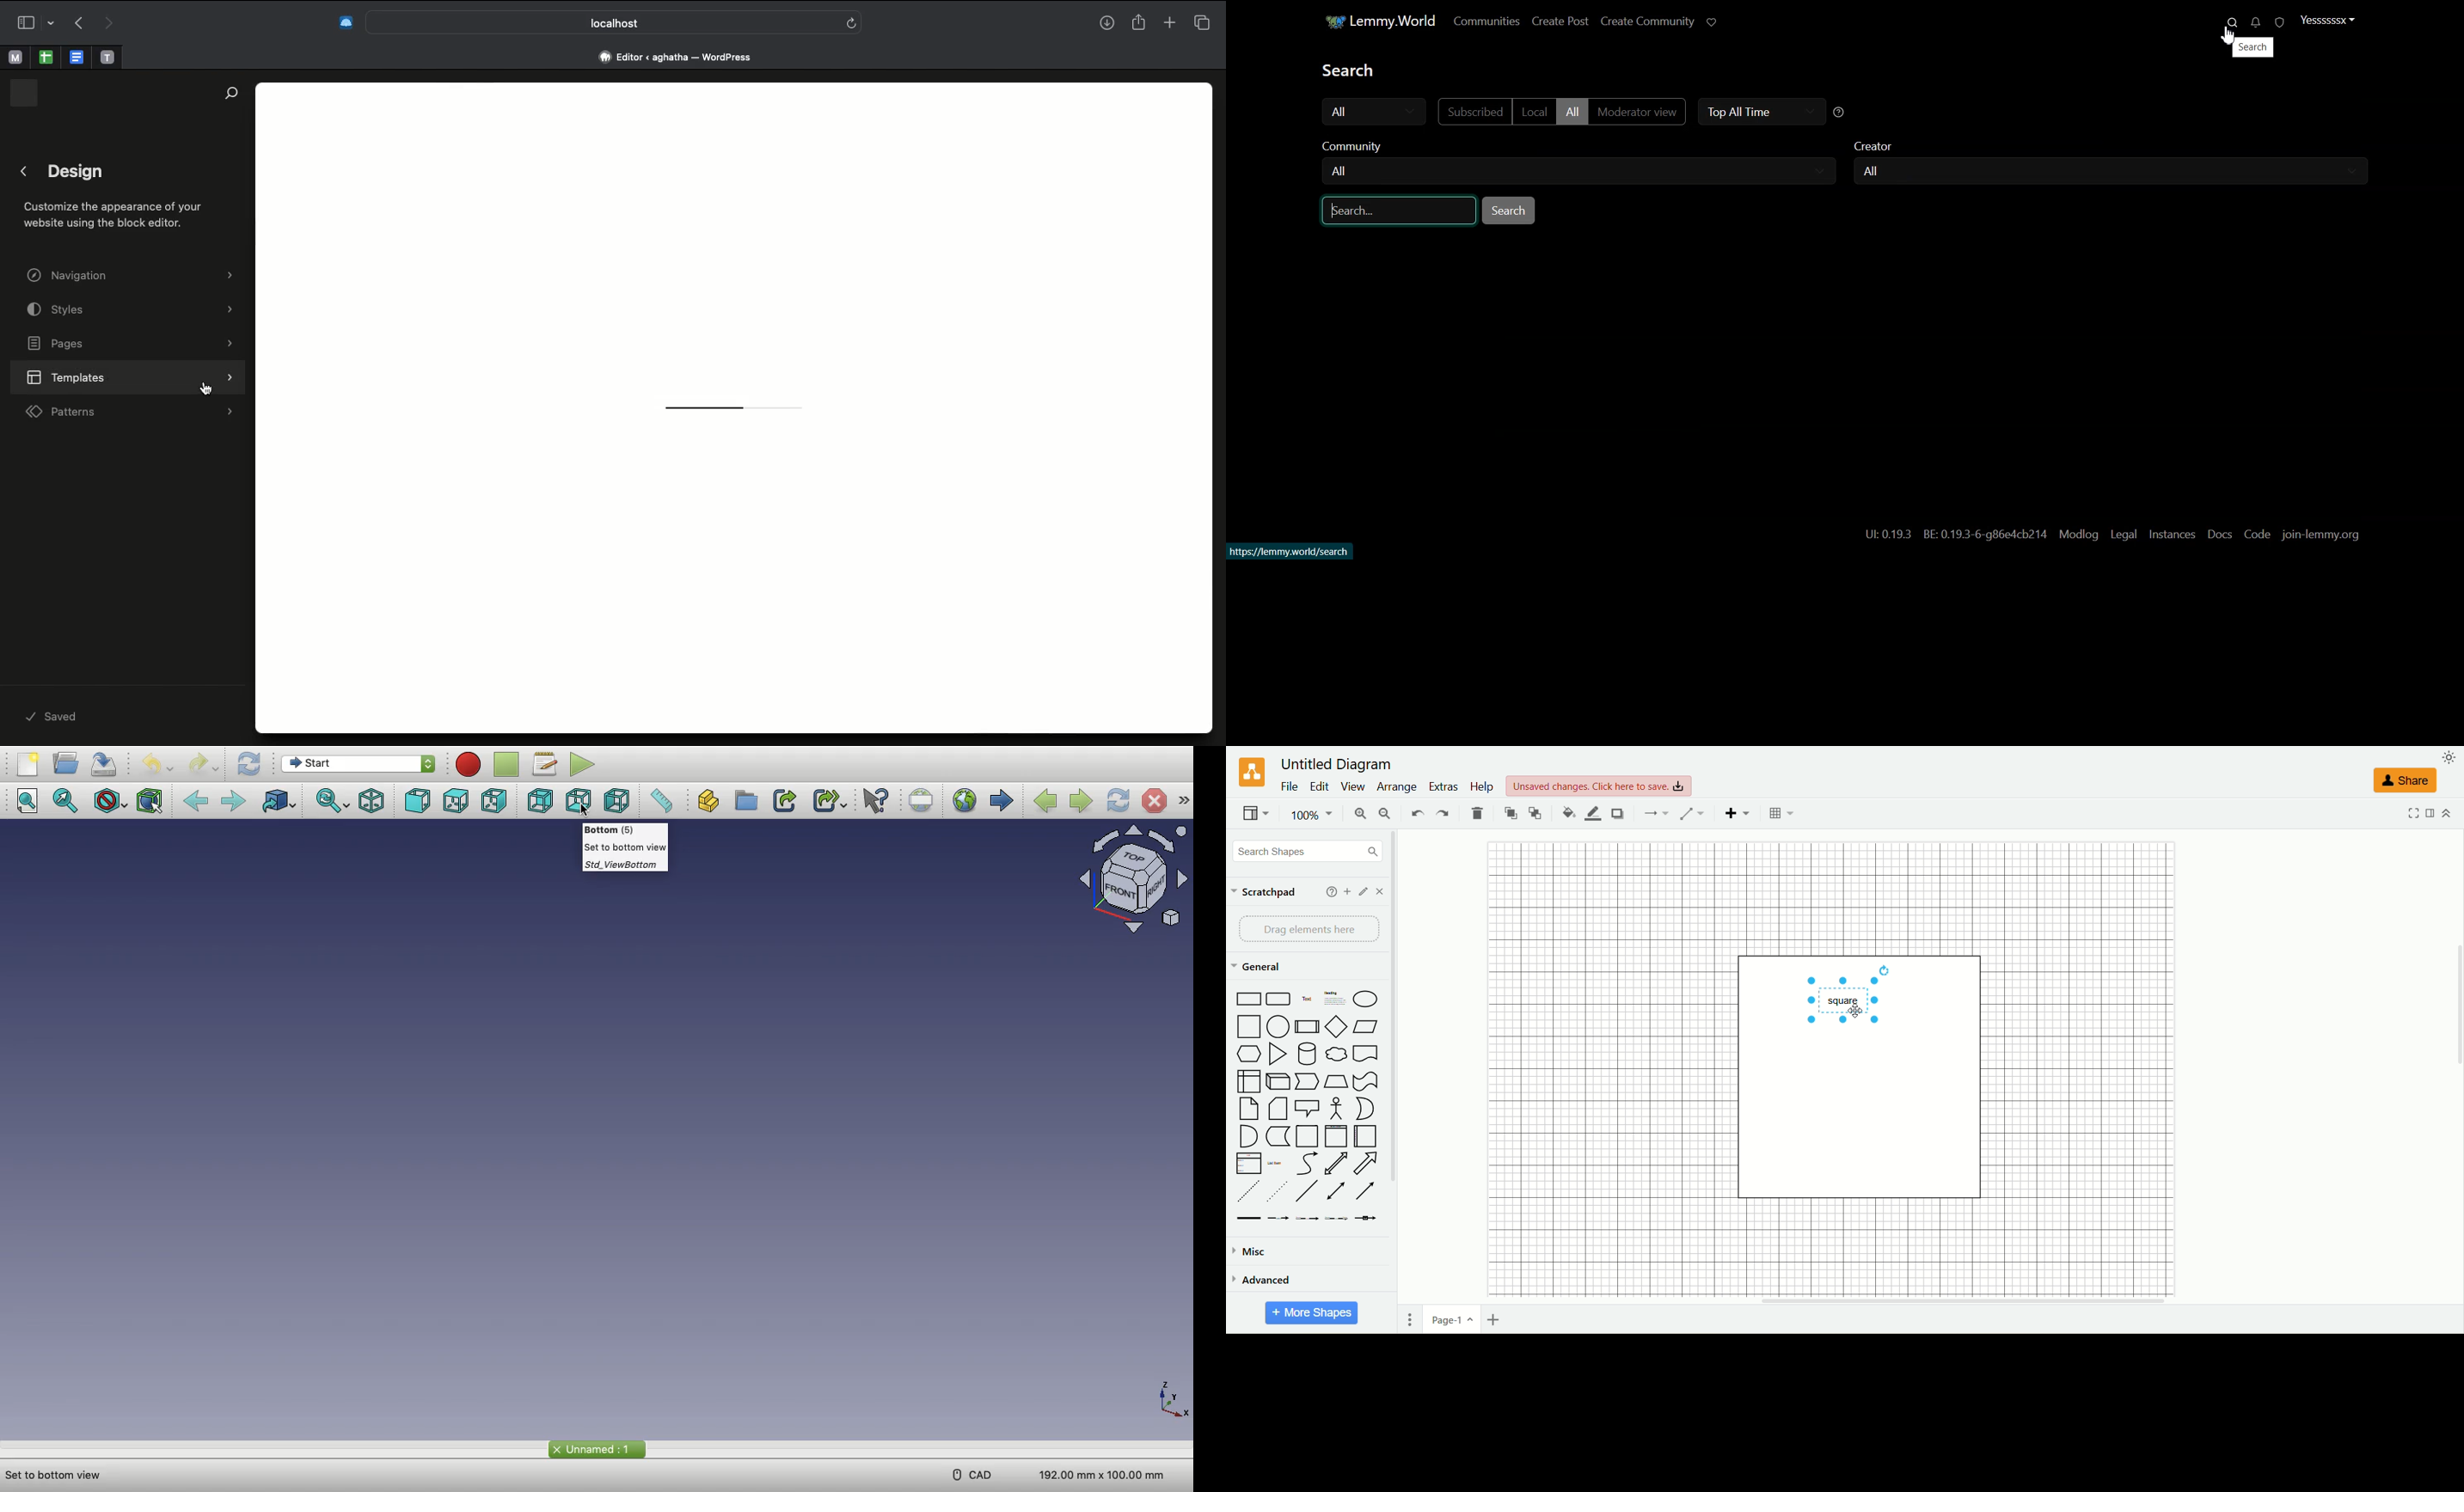  Describe the element at coordinates (334, 803) in the screenshot. I see `Sync view` at that location.